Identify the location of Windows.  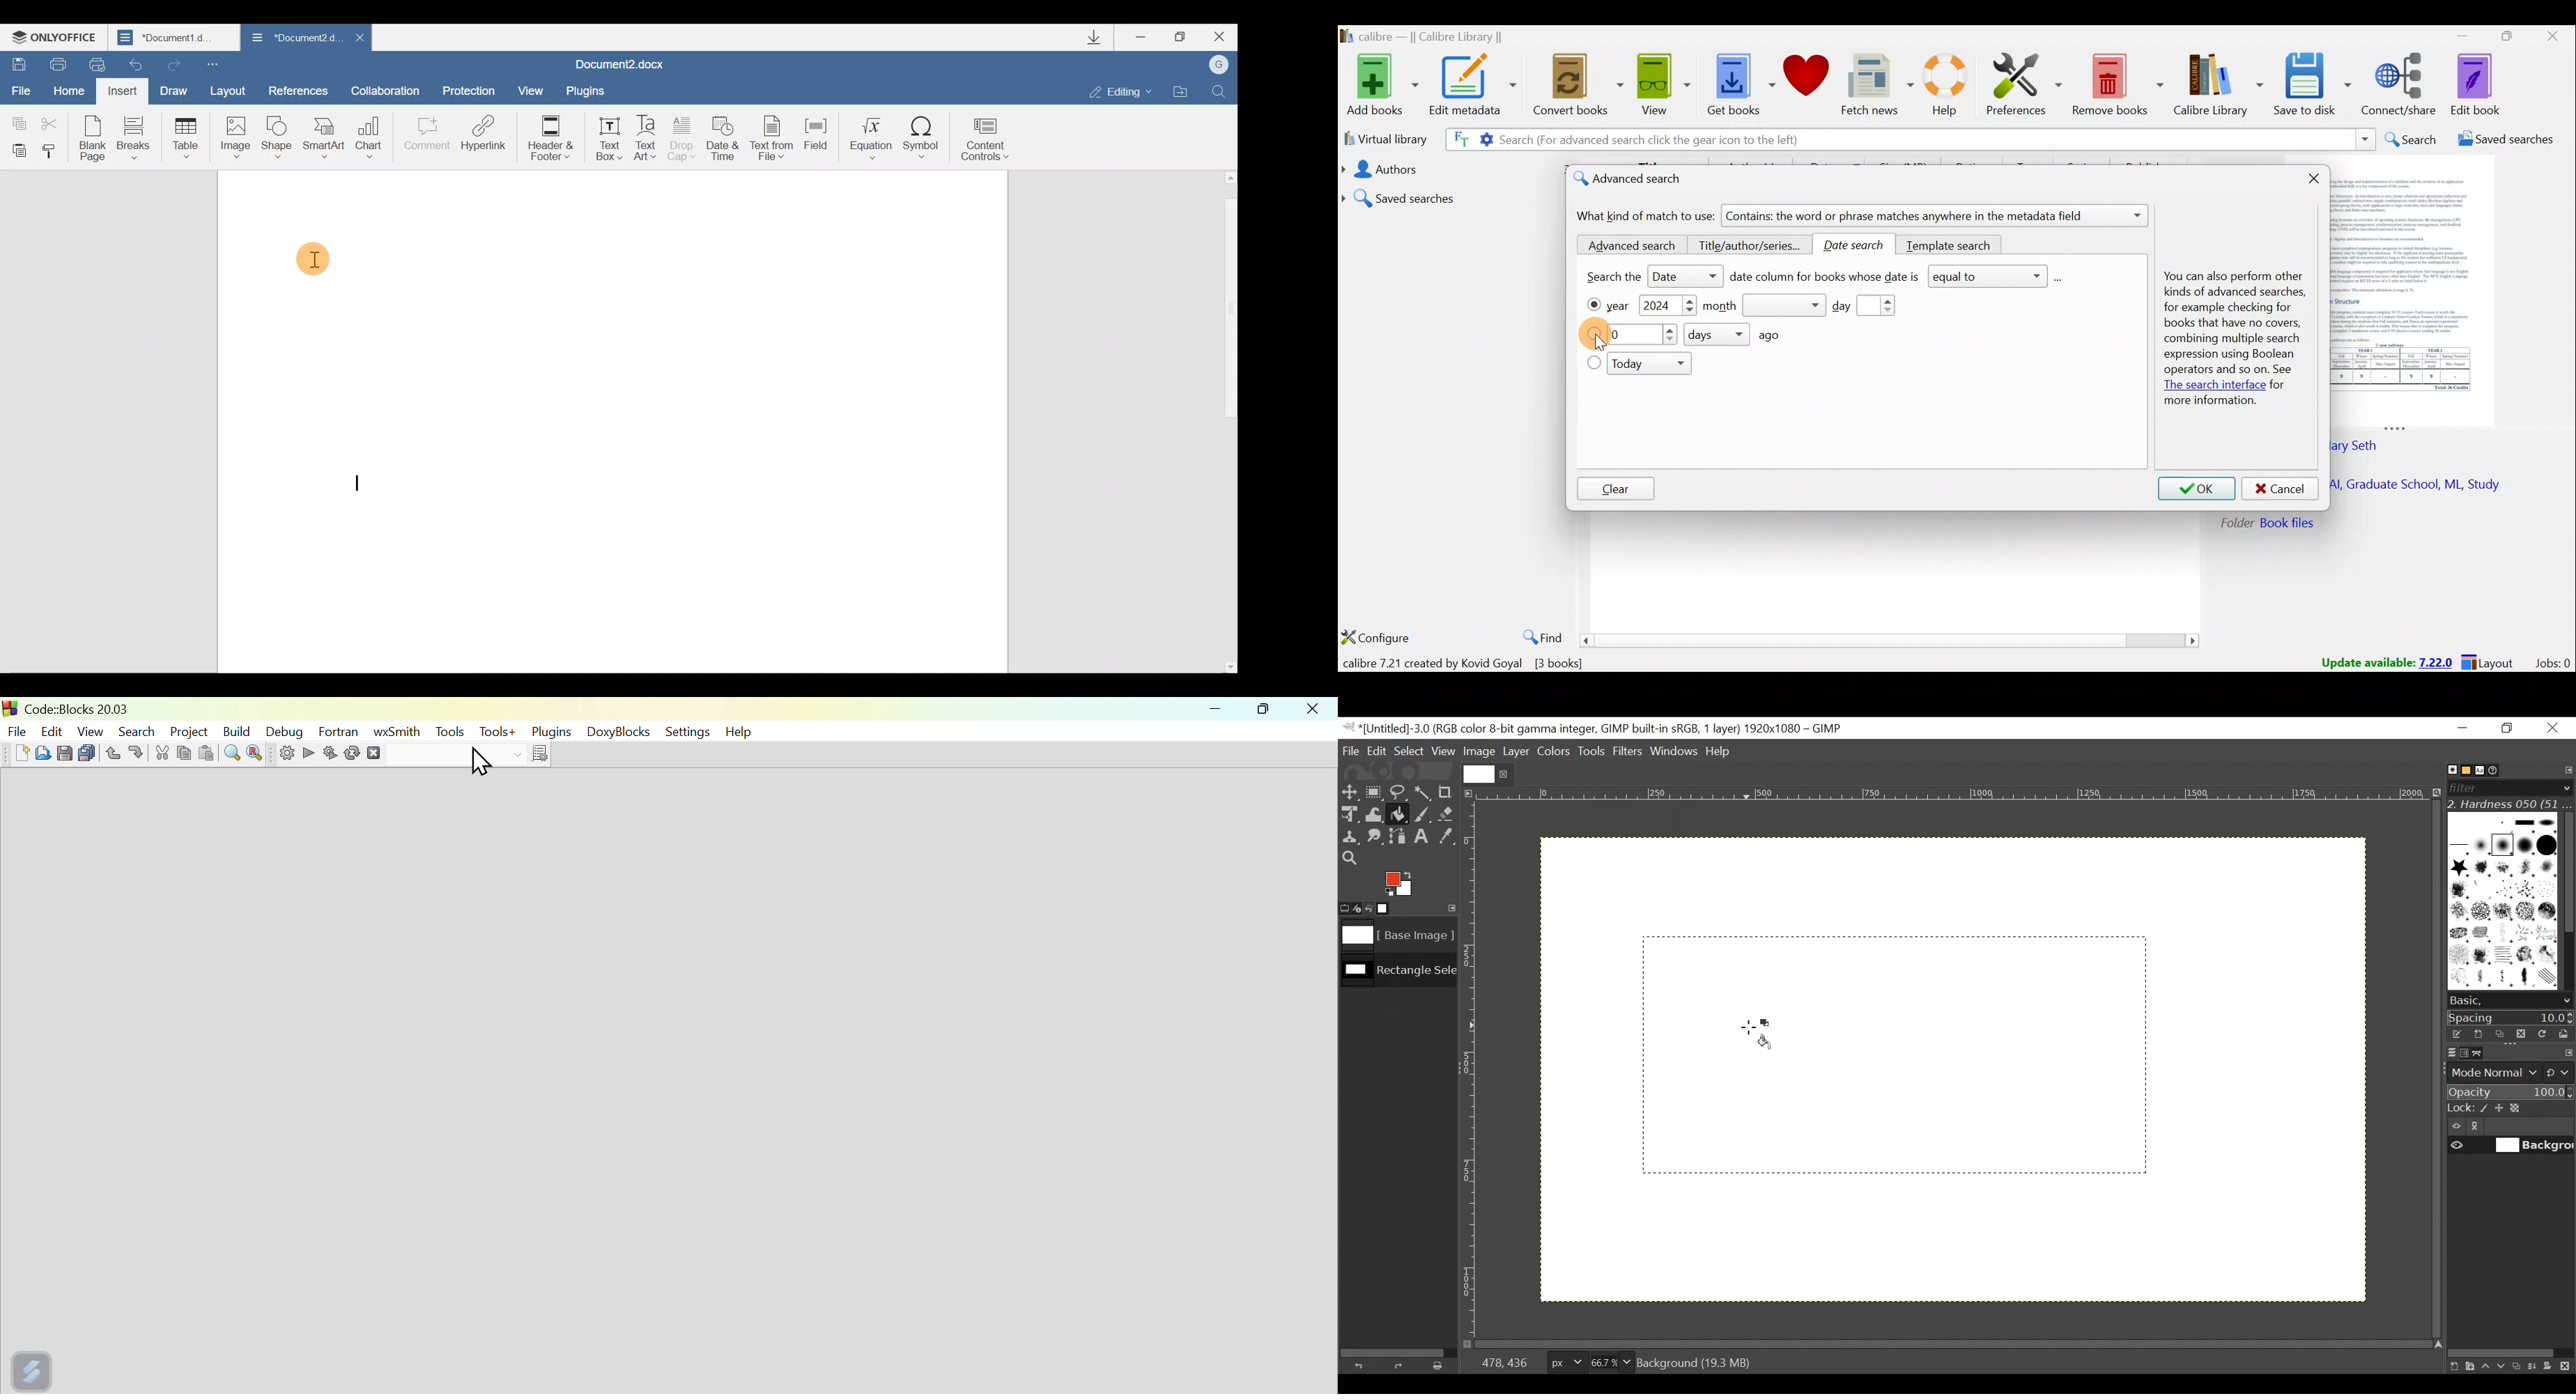
(1675, 753).